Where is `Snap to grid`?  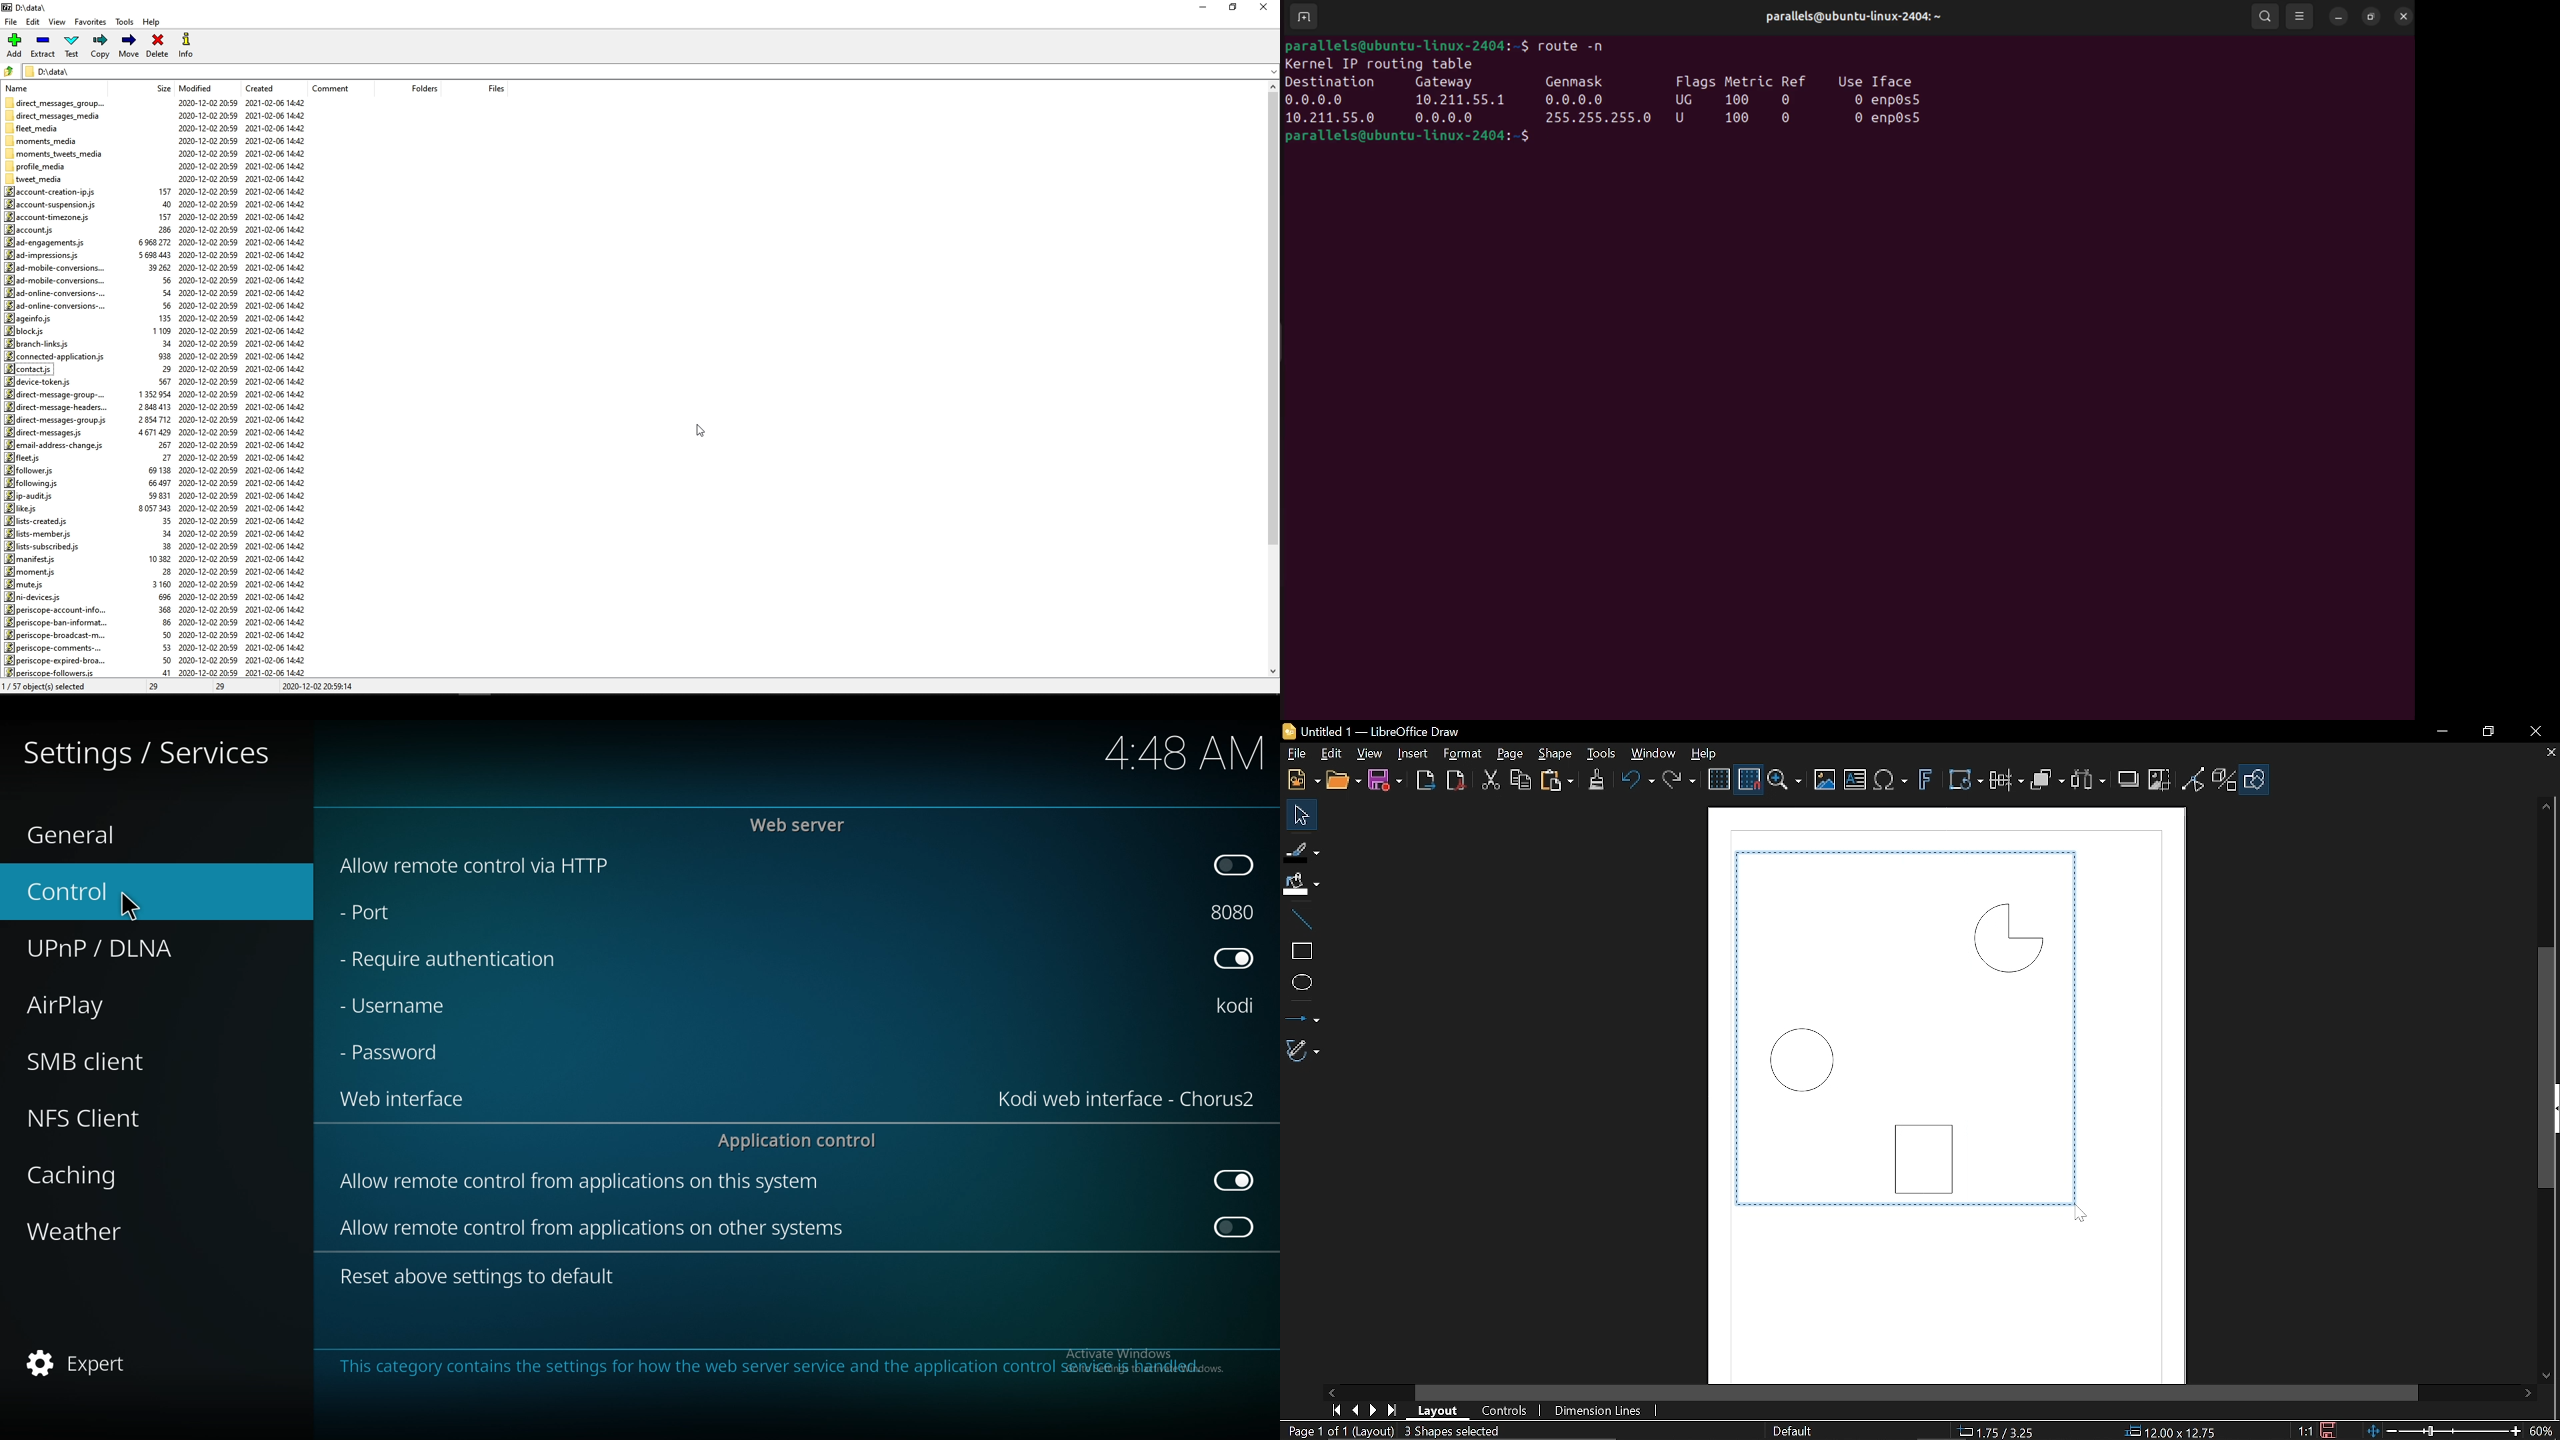
Snap to grid is located at coordinates (1750, 779).